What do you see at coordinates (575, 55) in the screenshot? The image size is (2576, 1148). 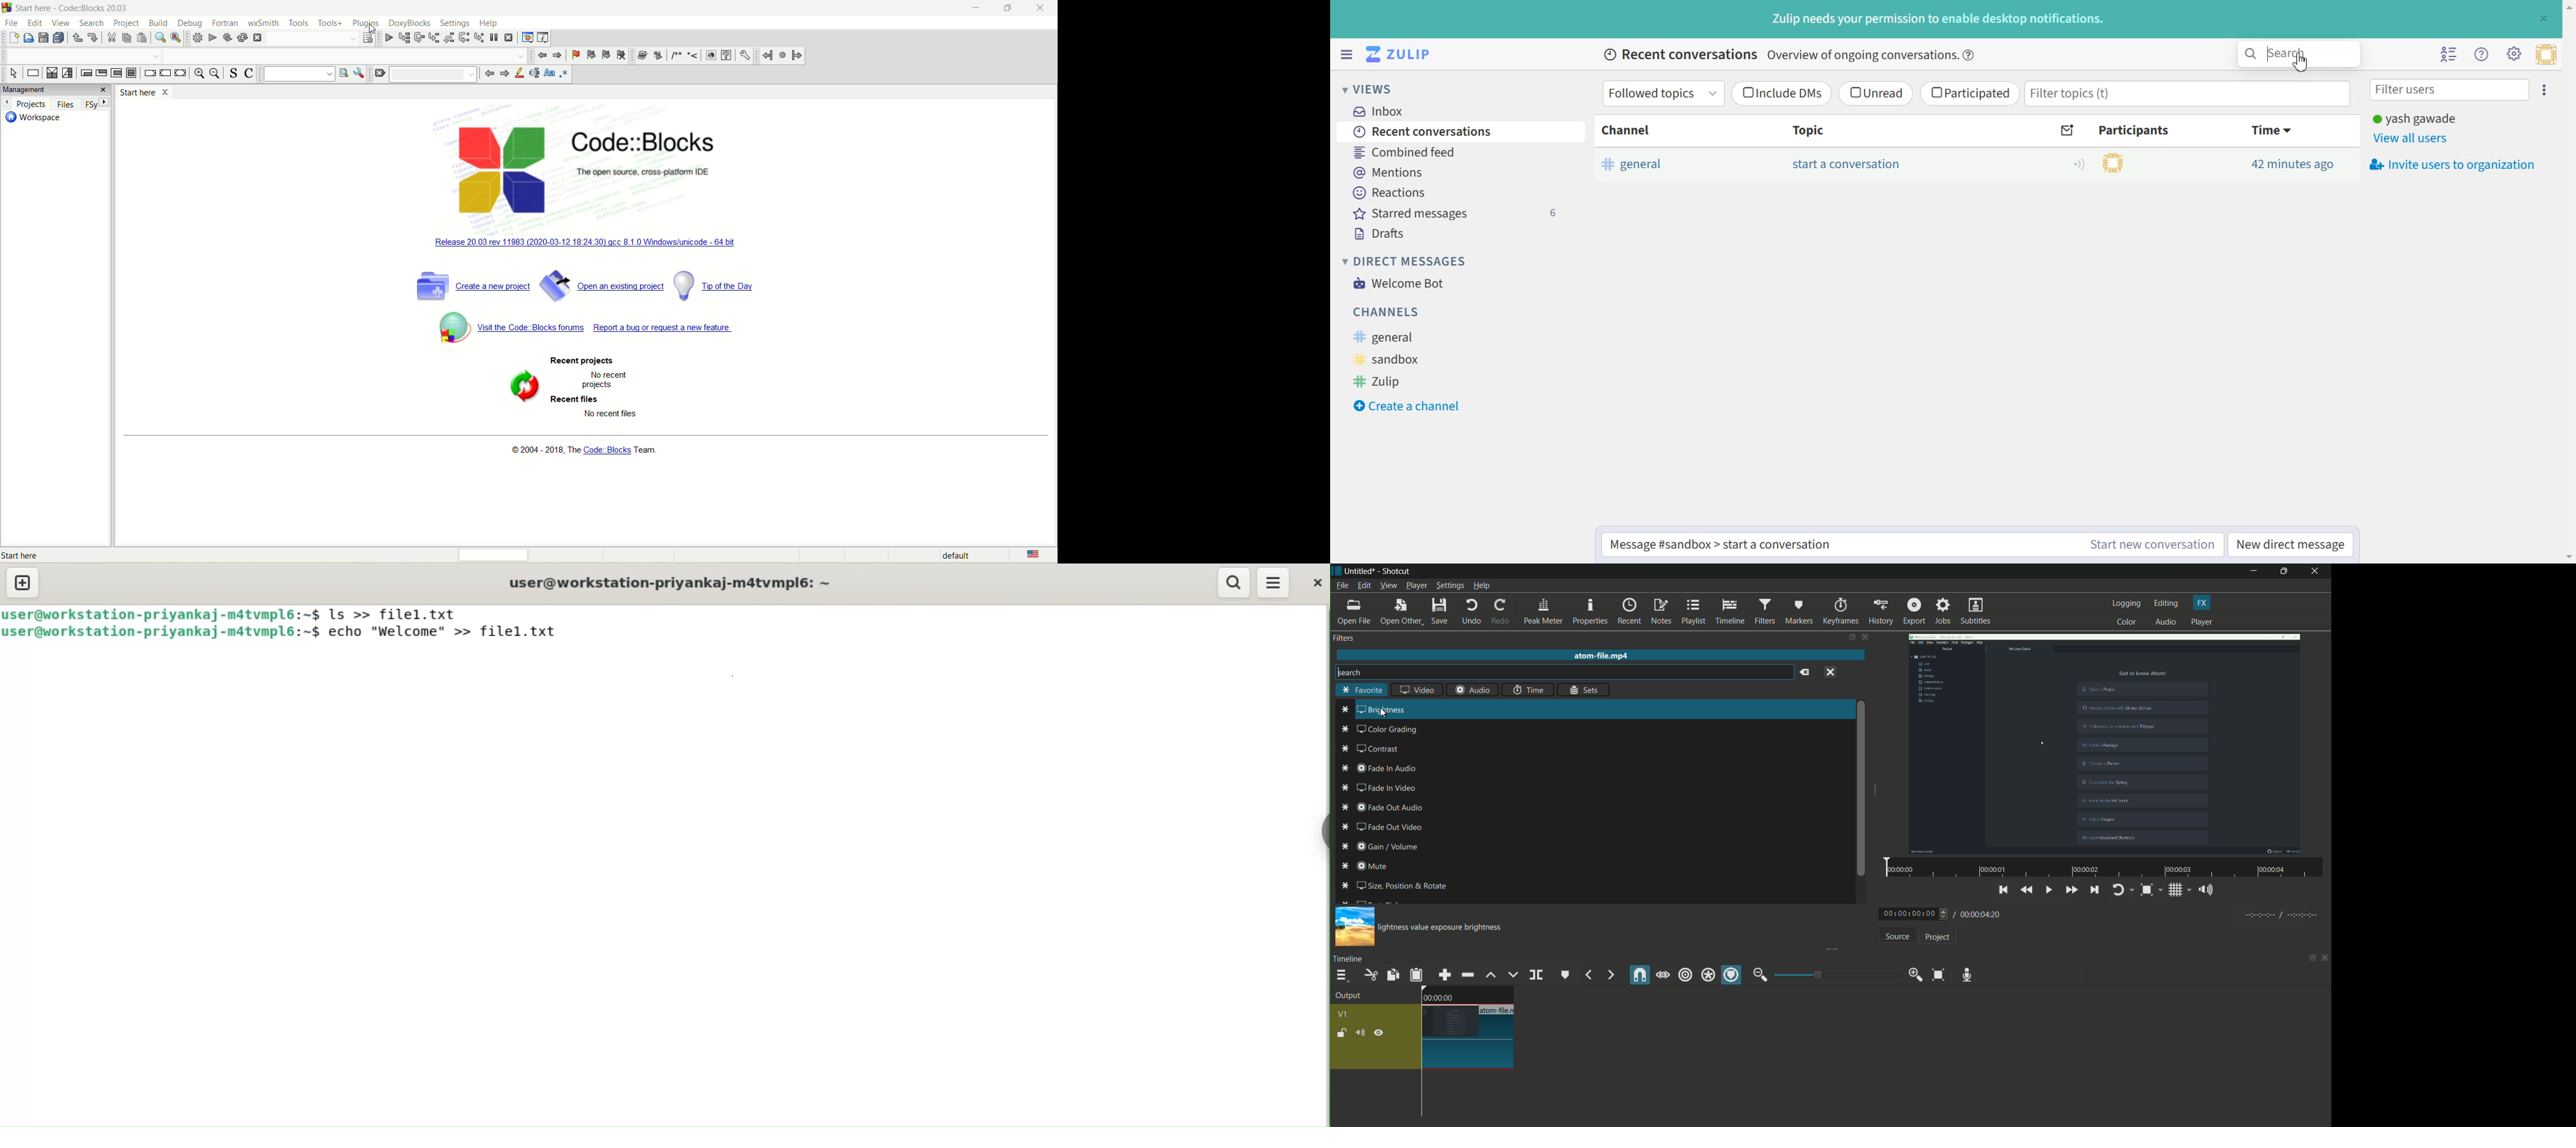 I see `toggle bookmark` at bounding box center [575, 55].